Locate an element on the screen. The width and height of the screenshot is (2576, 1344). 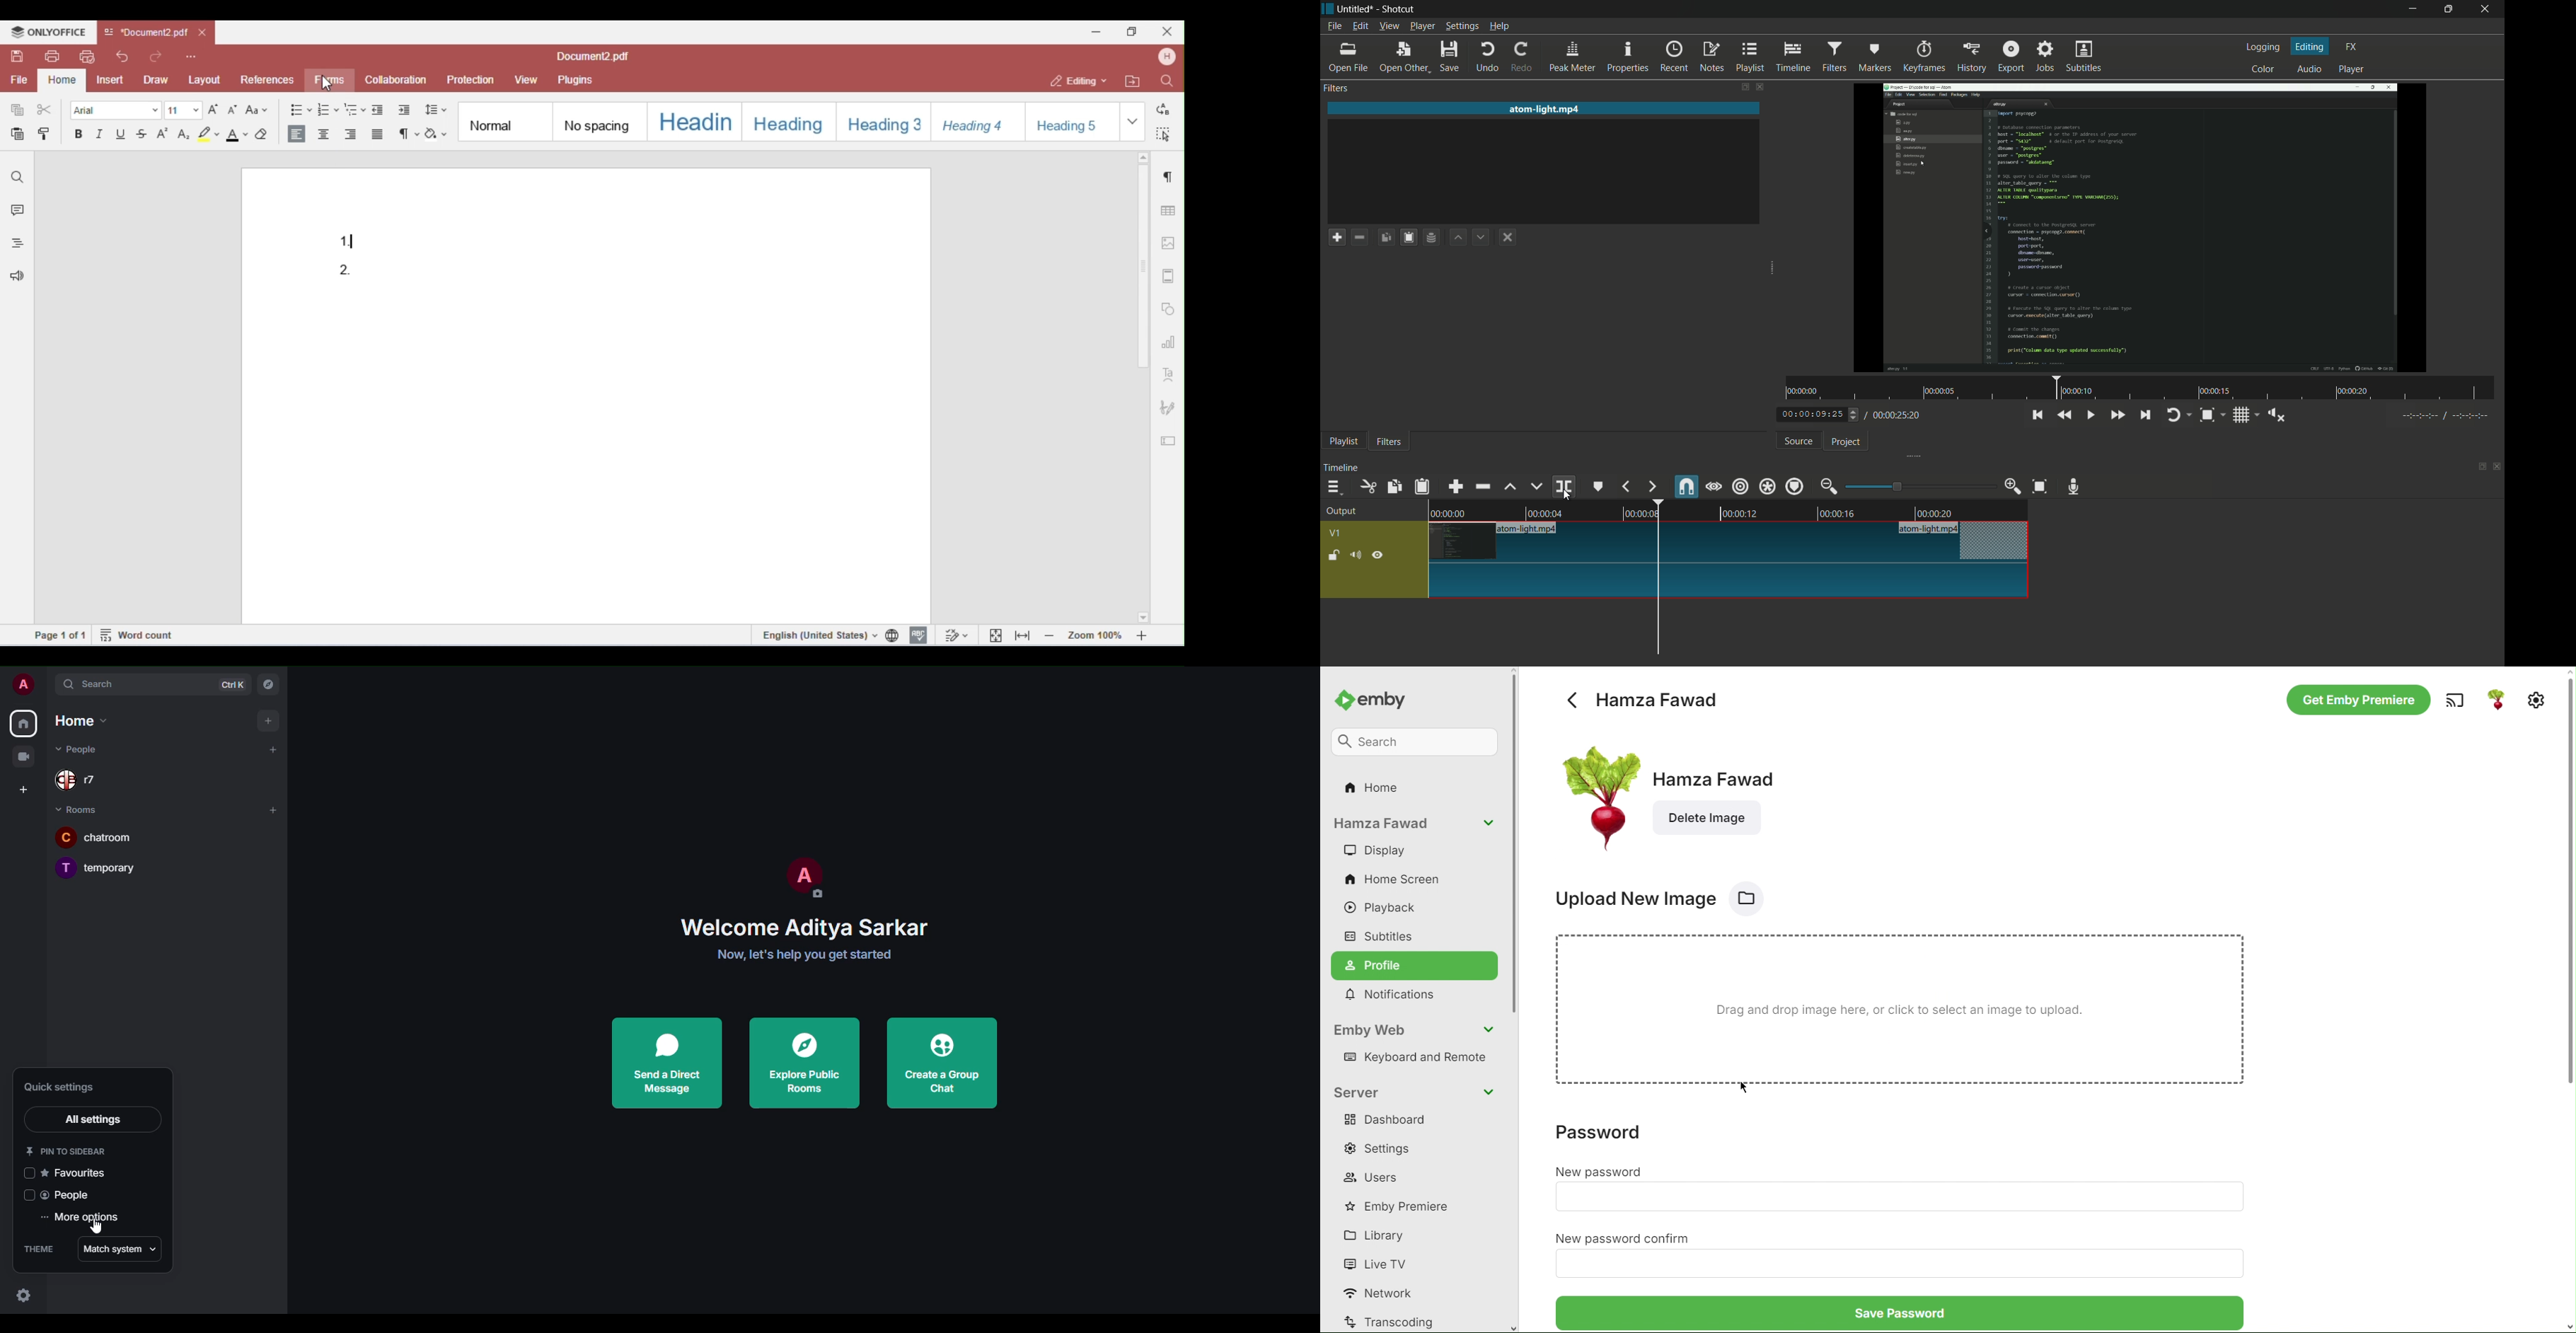
video in timeline is located at coordinates (1731, 509).